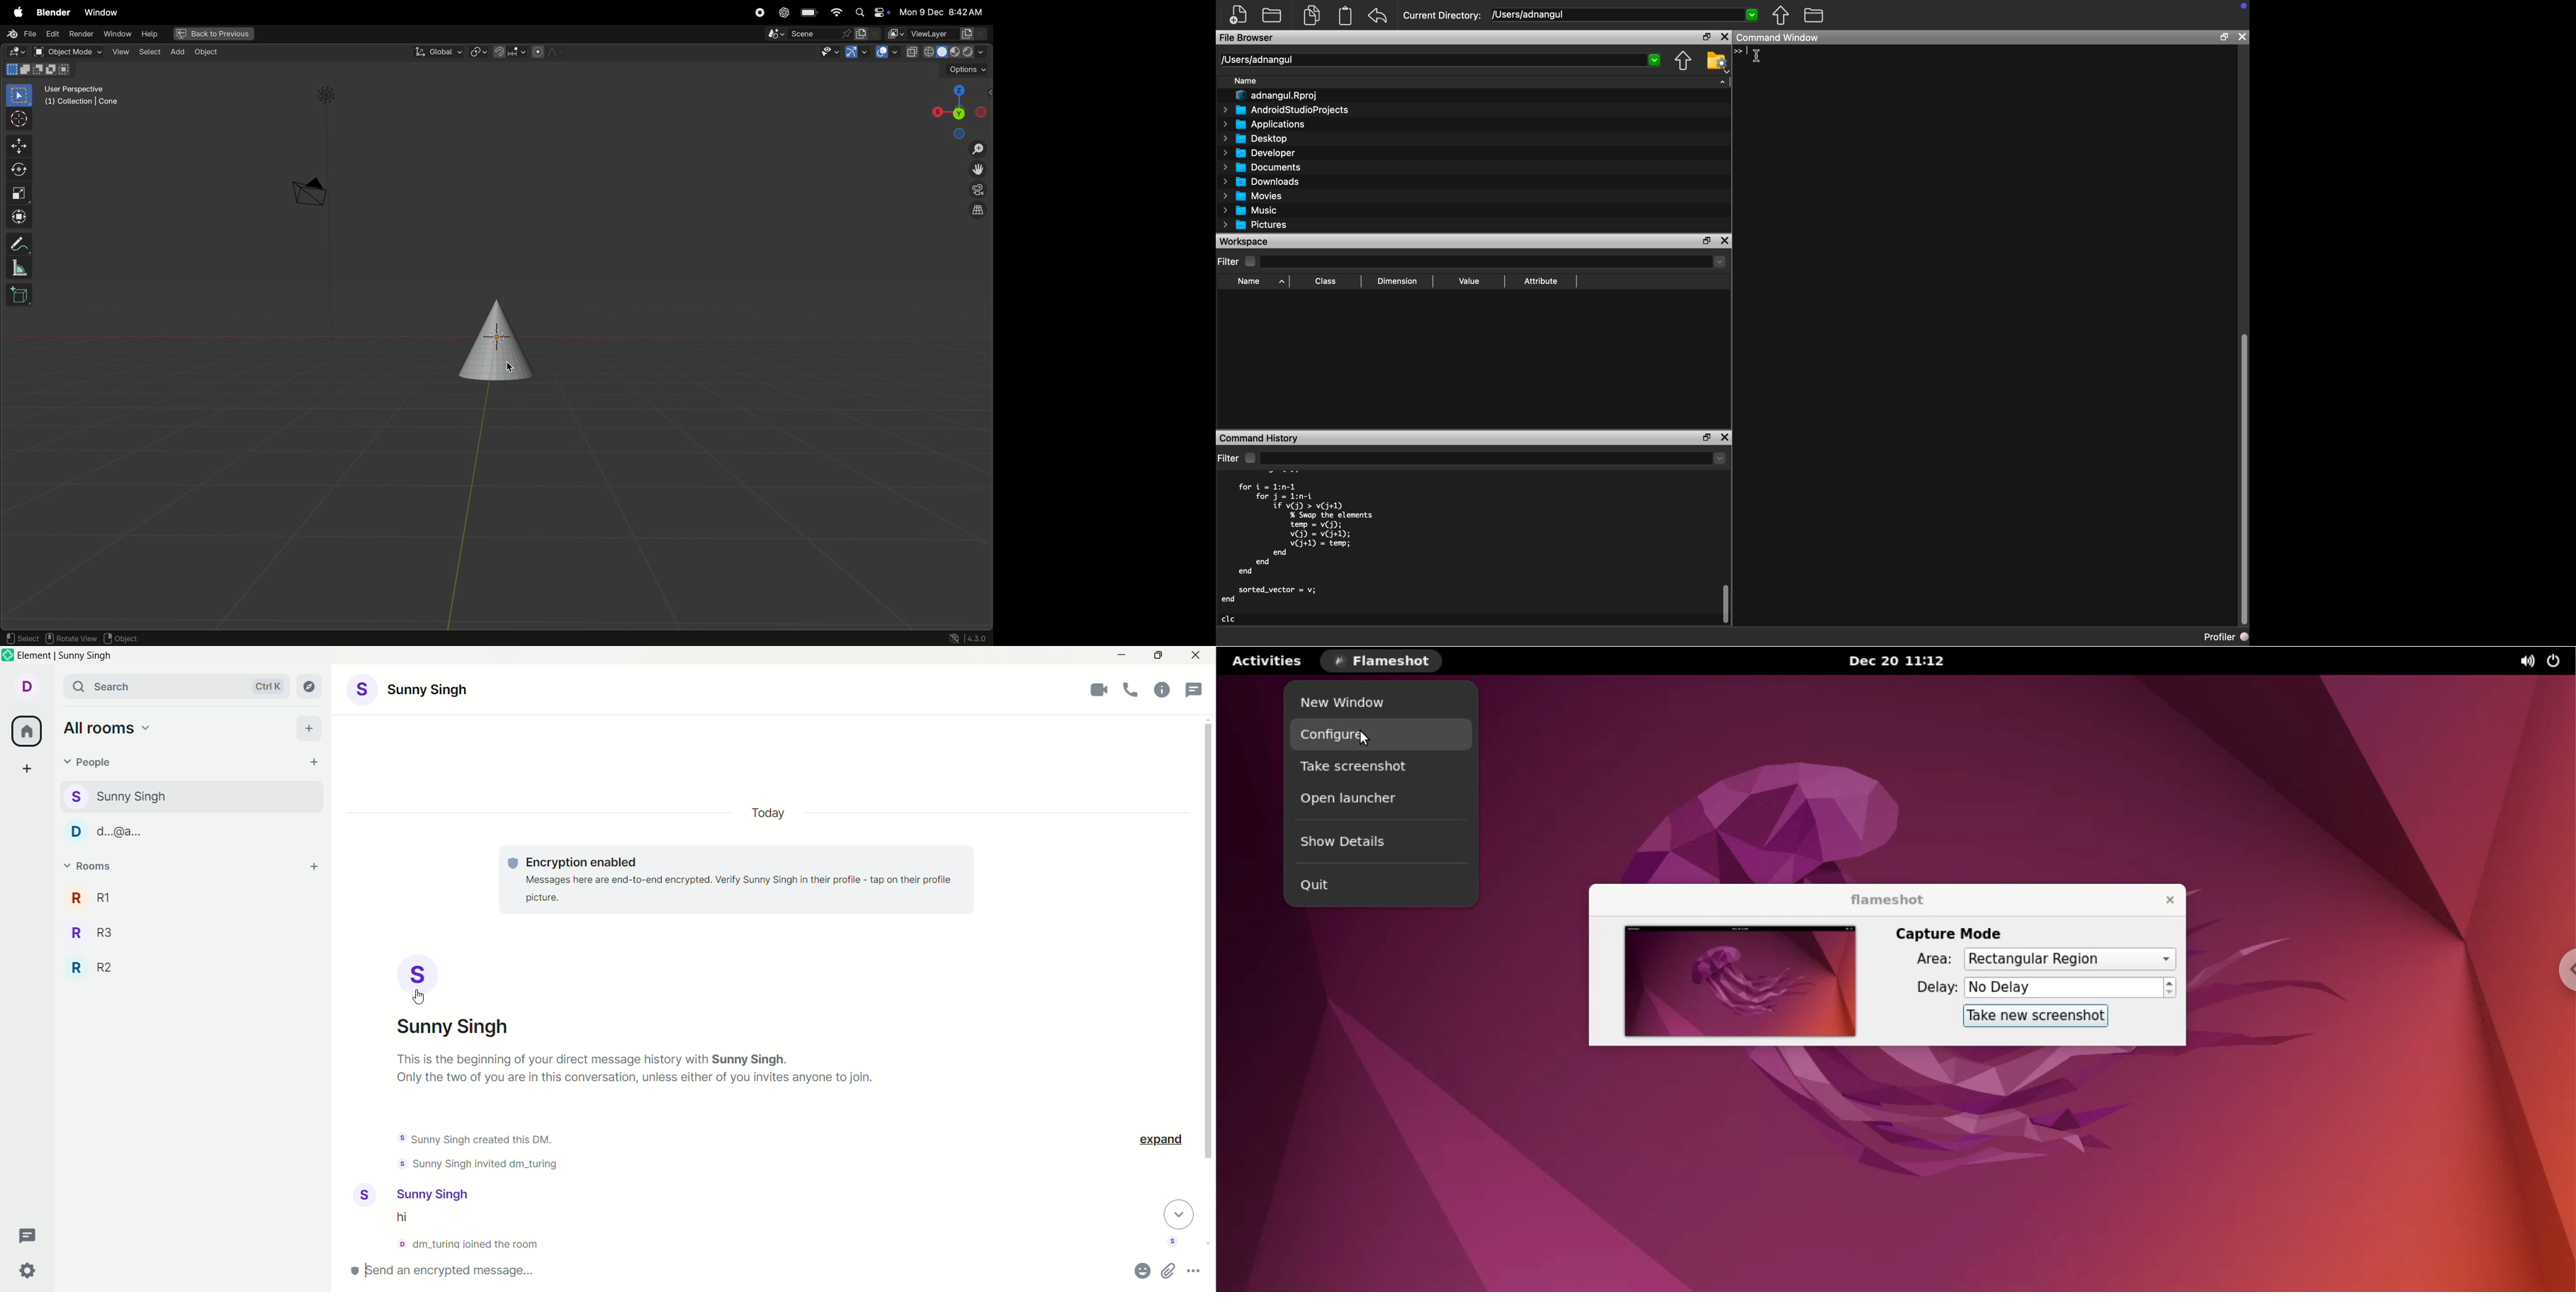 This screenshot has width=2576, height=1316. Describe the element at coordinates (23, 732) in the screenshot. I see `all rooms` at that location.